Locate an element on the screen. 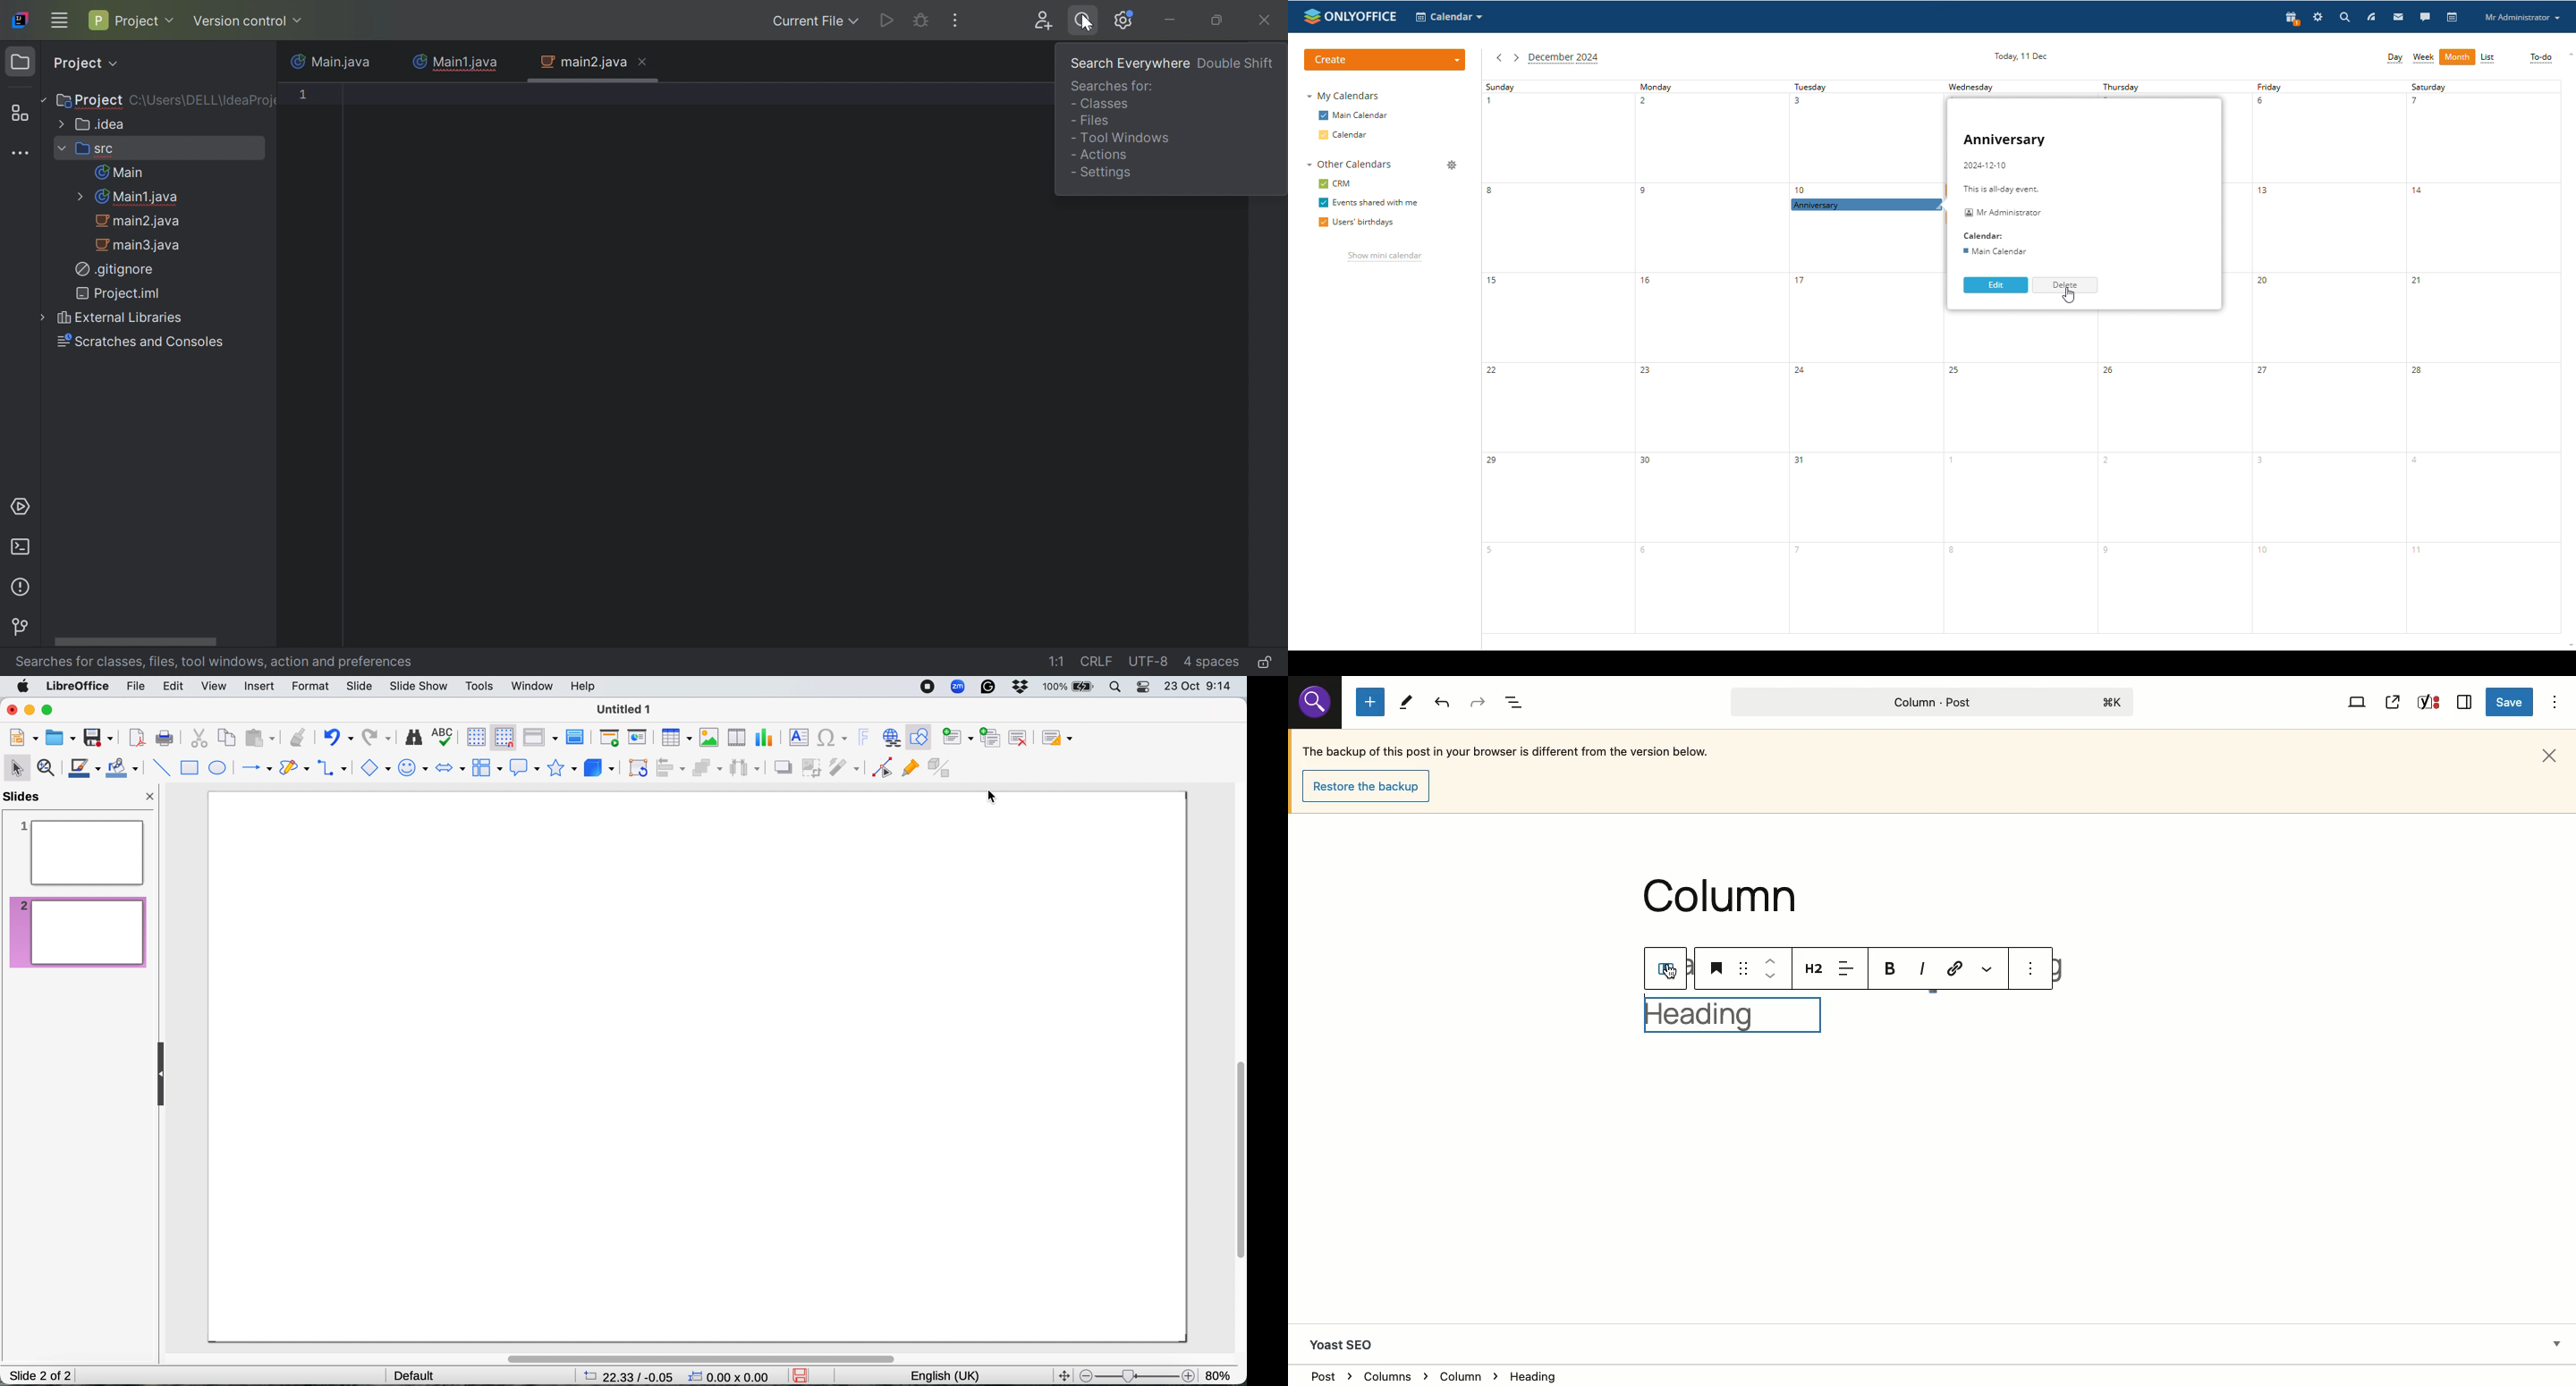 Image resolution: width=2576 pixels, height=1400 pixels. battery is located at coordinates (1070, 688).